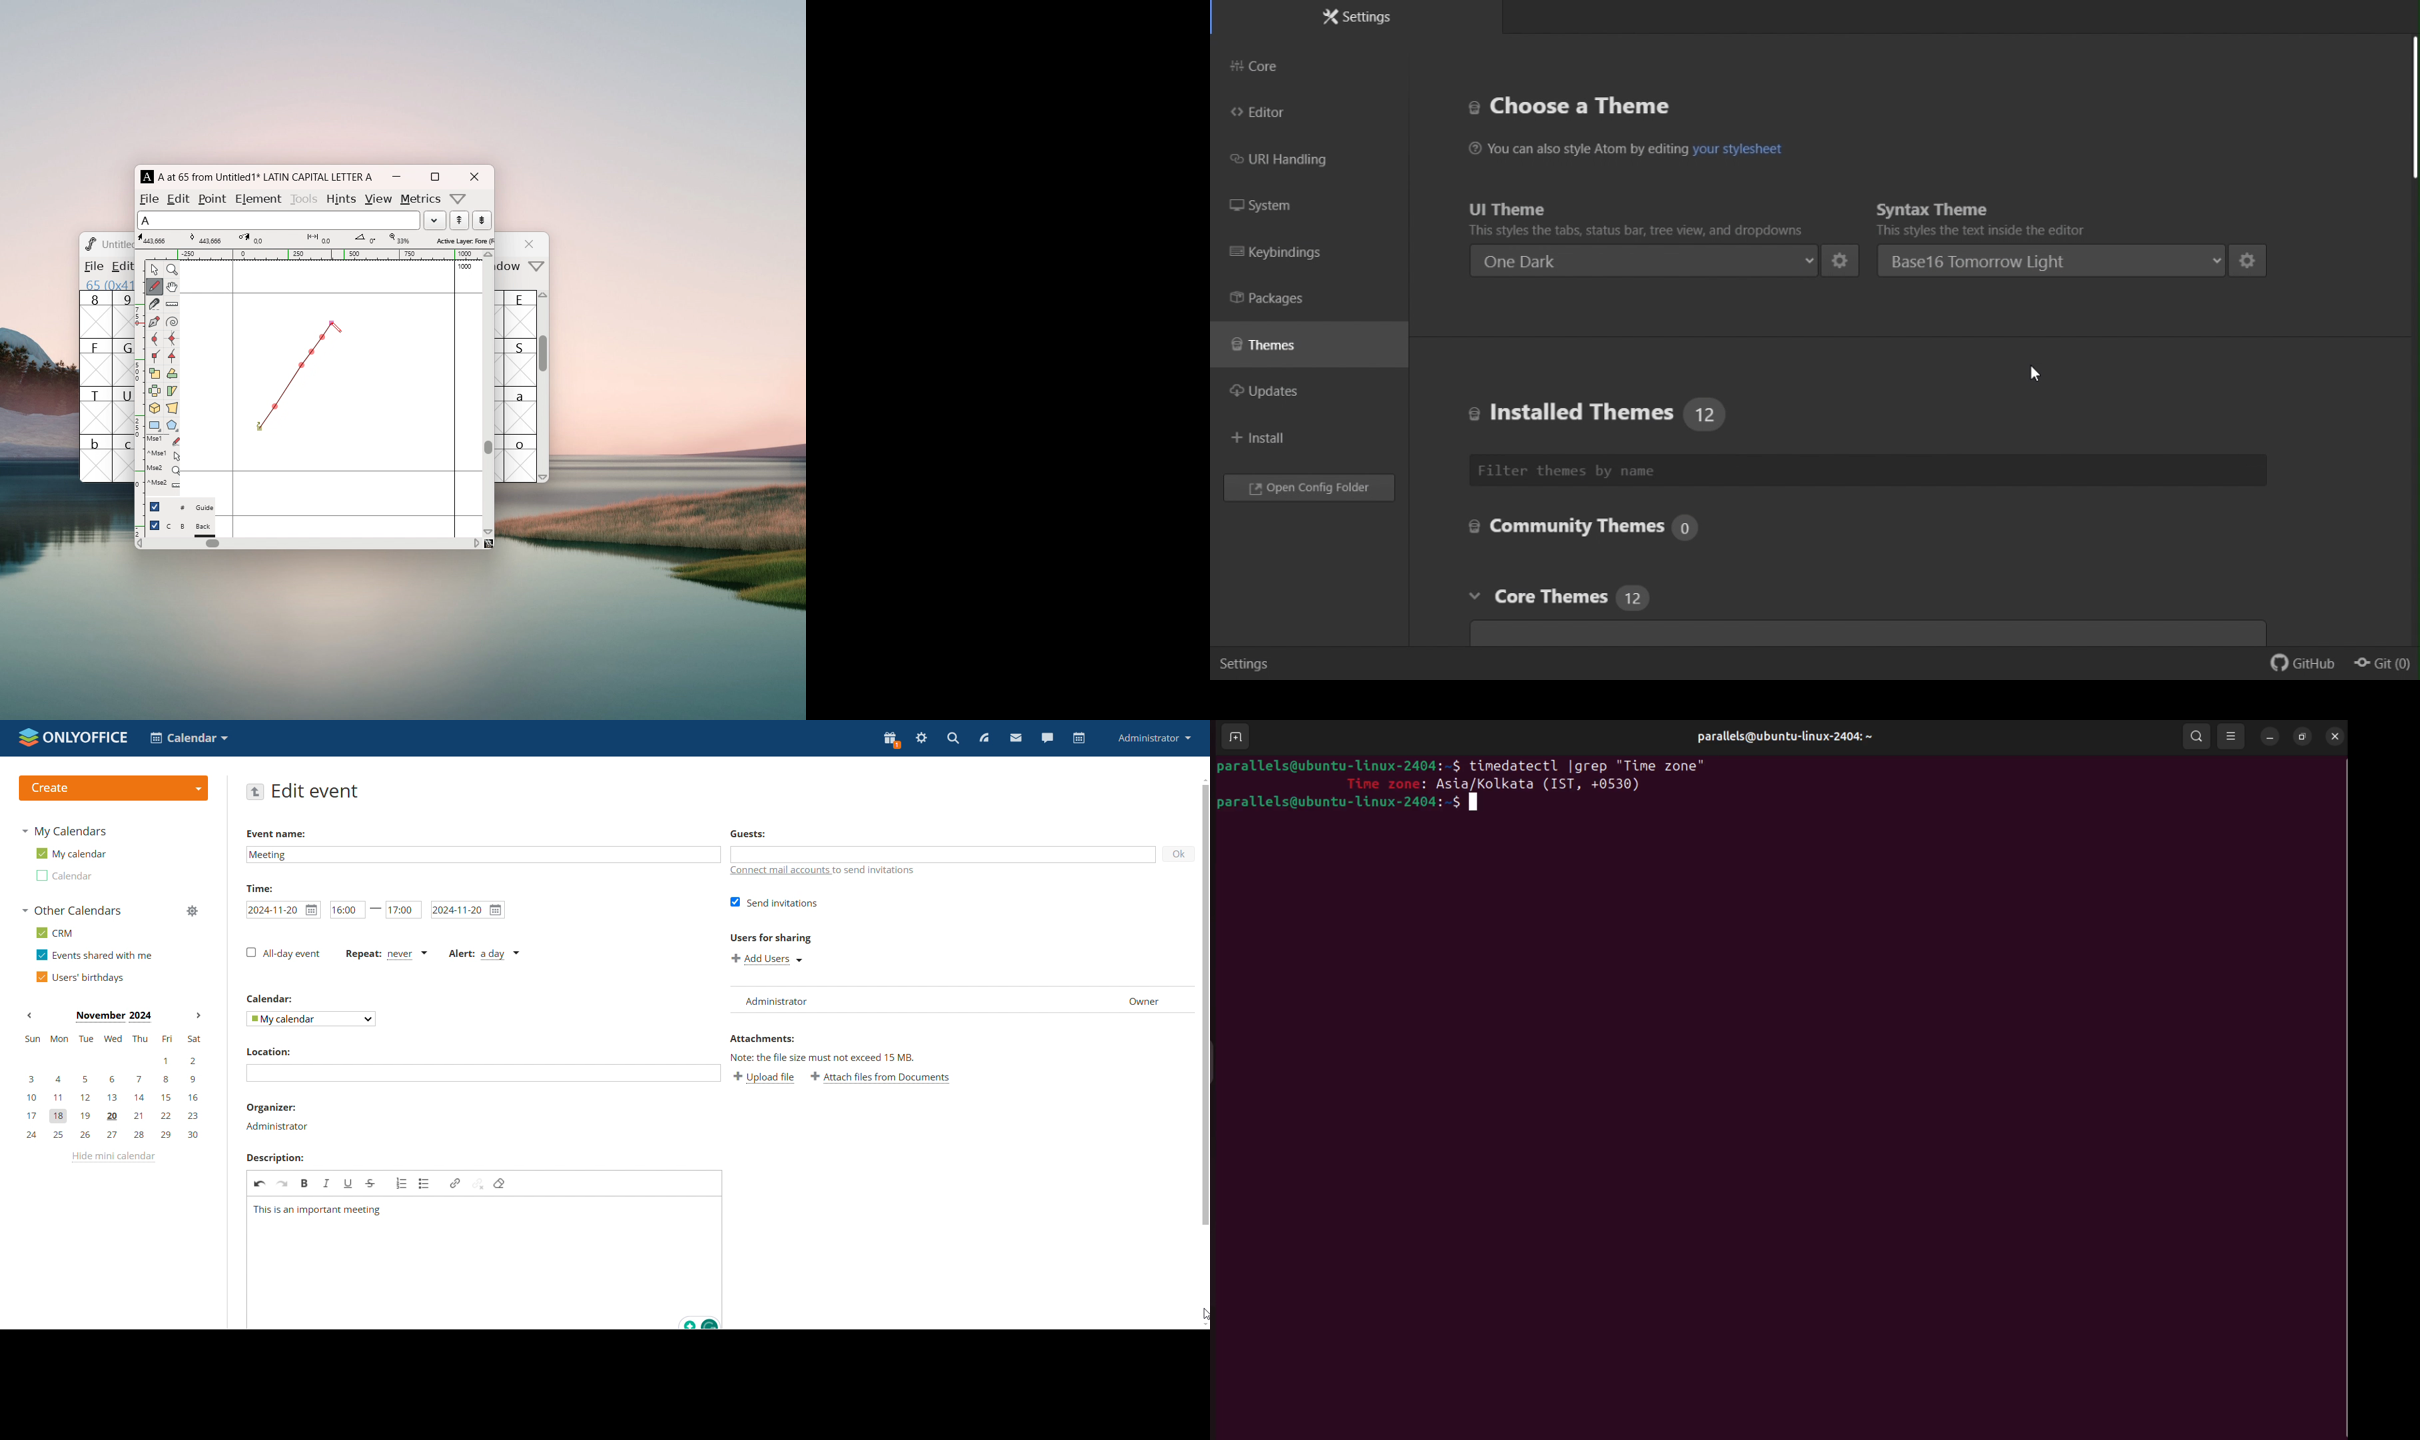  Describe the element at coordinates (987, 737) in the screenshot. I see `feed` at that location.